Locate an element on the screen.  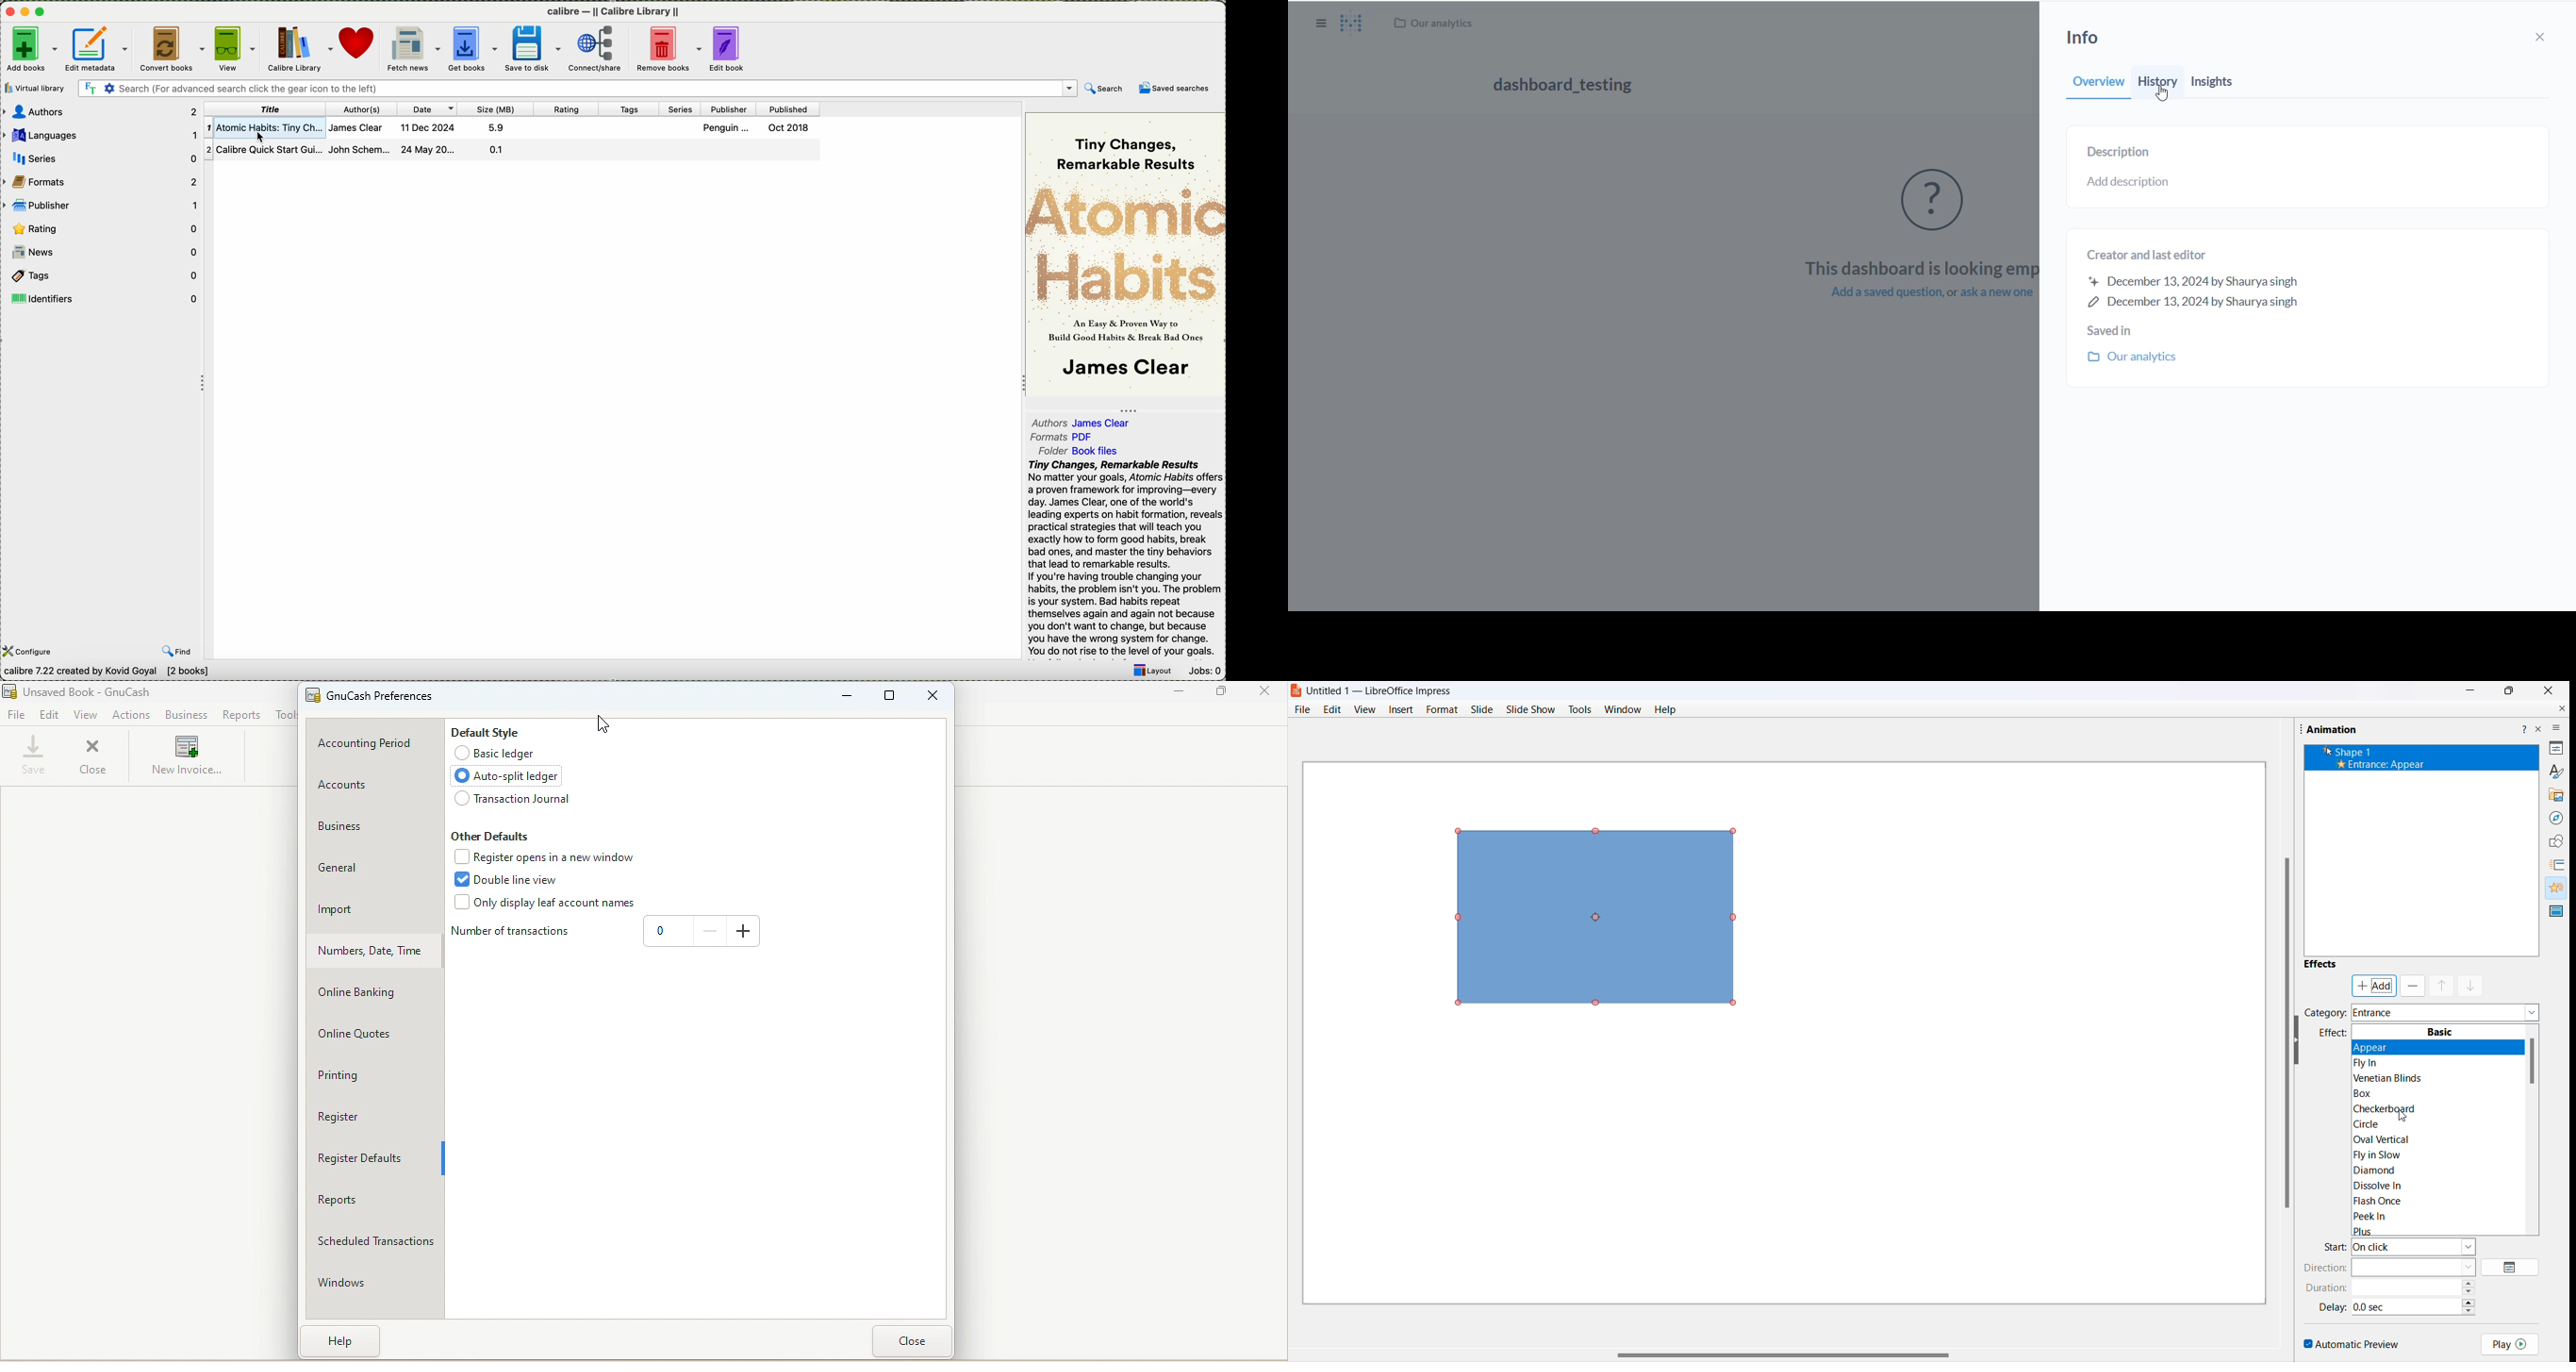
calibre is located at coordinates (613, 13).